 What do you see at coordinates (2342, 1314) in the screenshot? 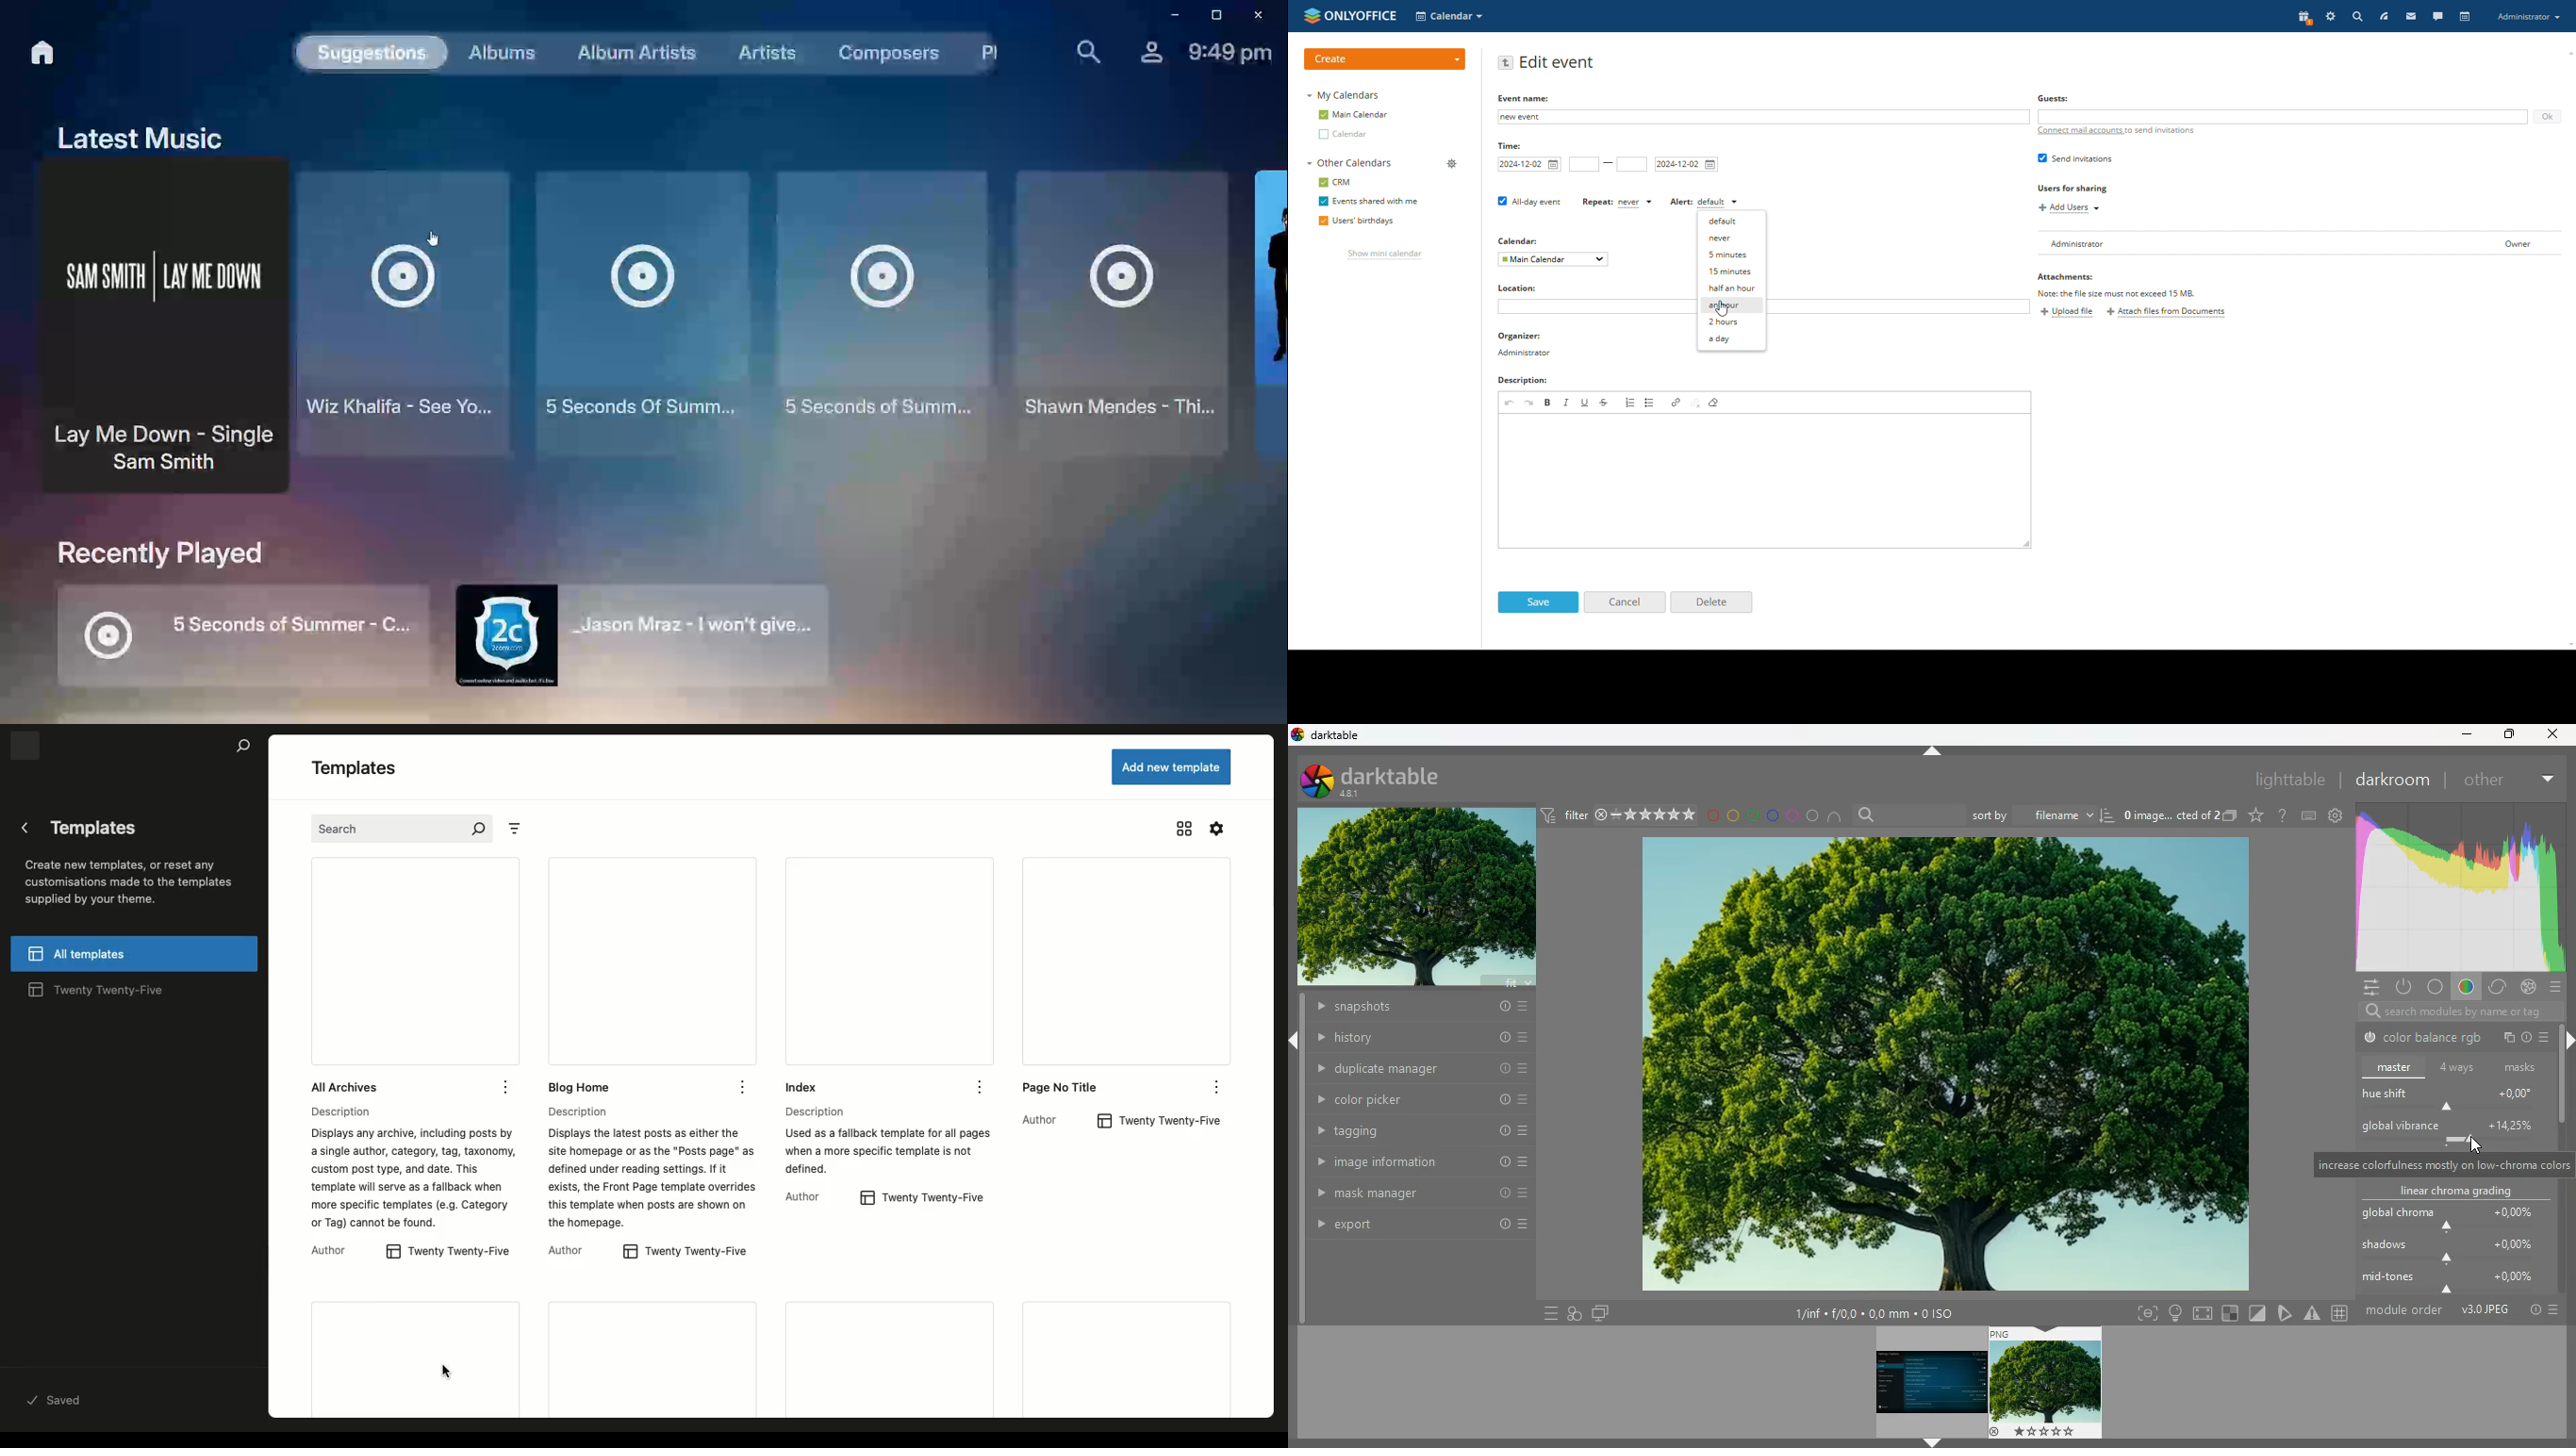
I see `#` at bounding box center [2342, 1314].